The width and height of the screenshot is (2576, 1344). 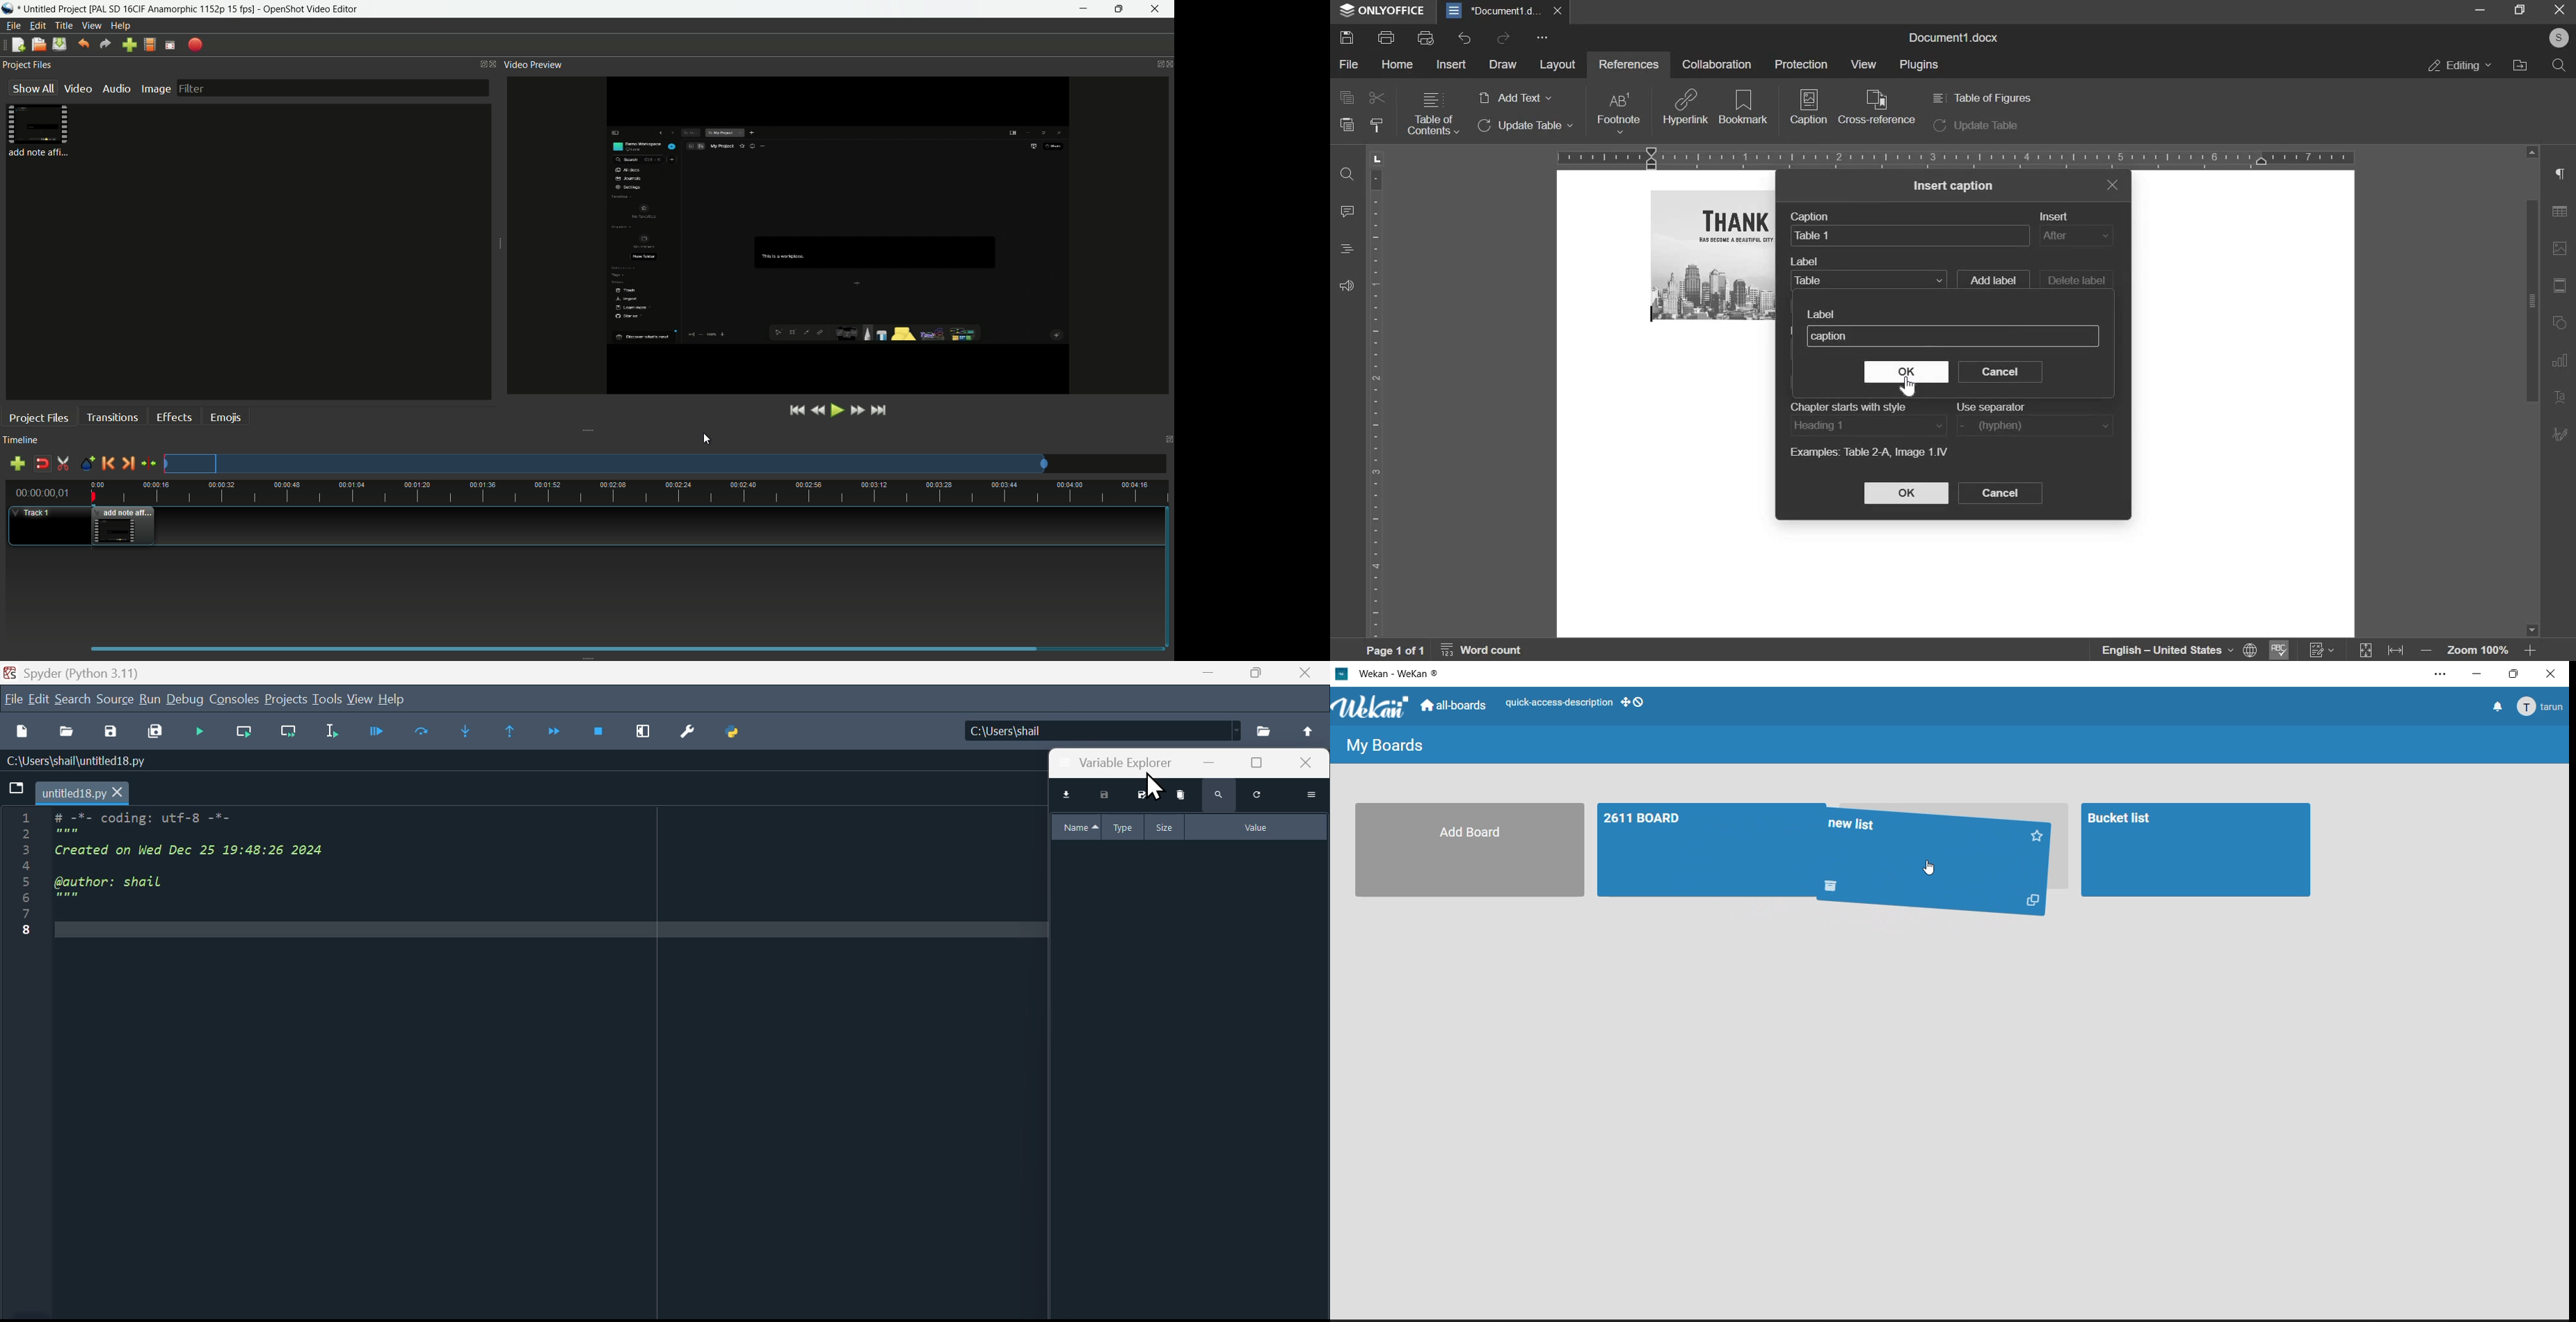 What do you see at coordinates (334, 88) in the screenshot?
I see `filter bar` at bounding box center [334, 88].